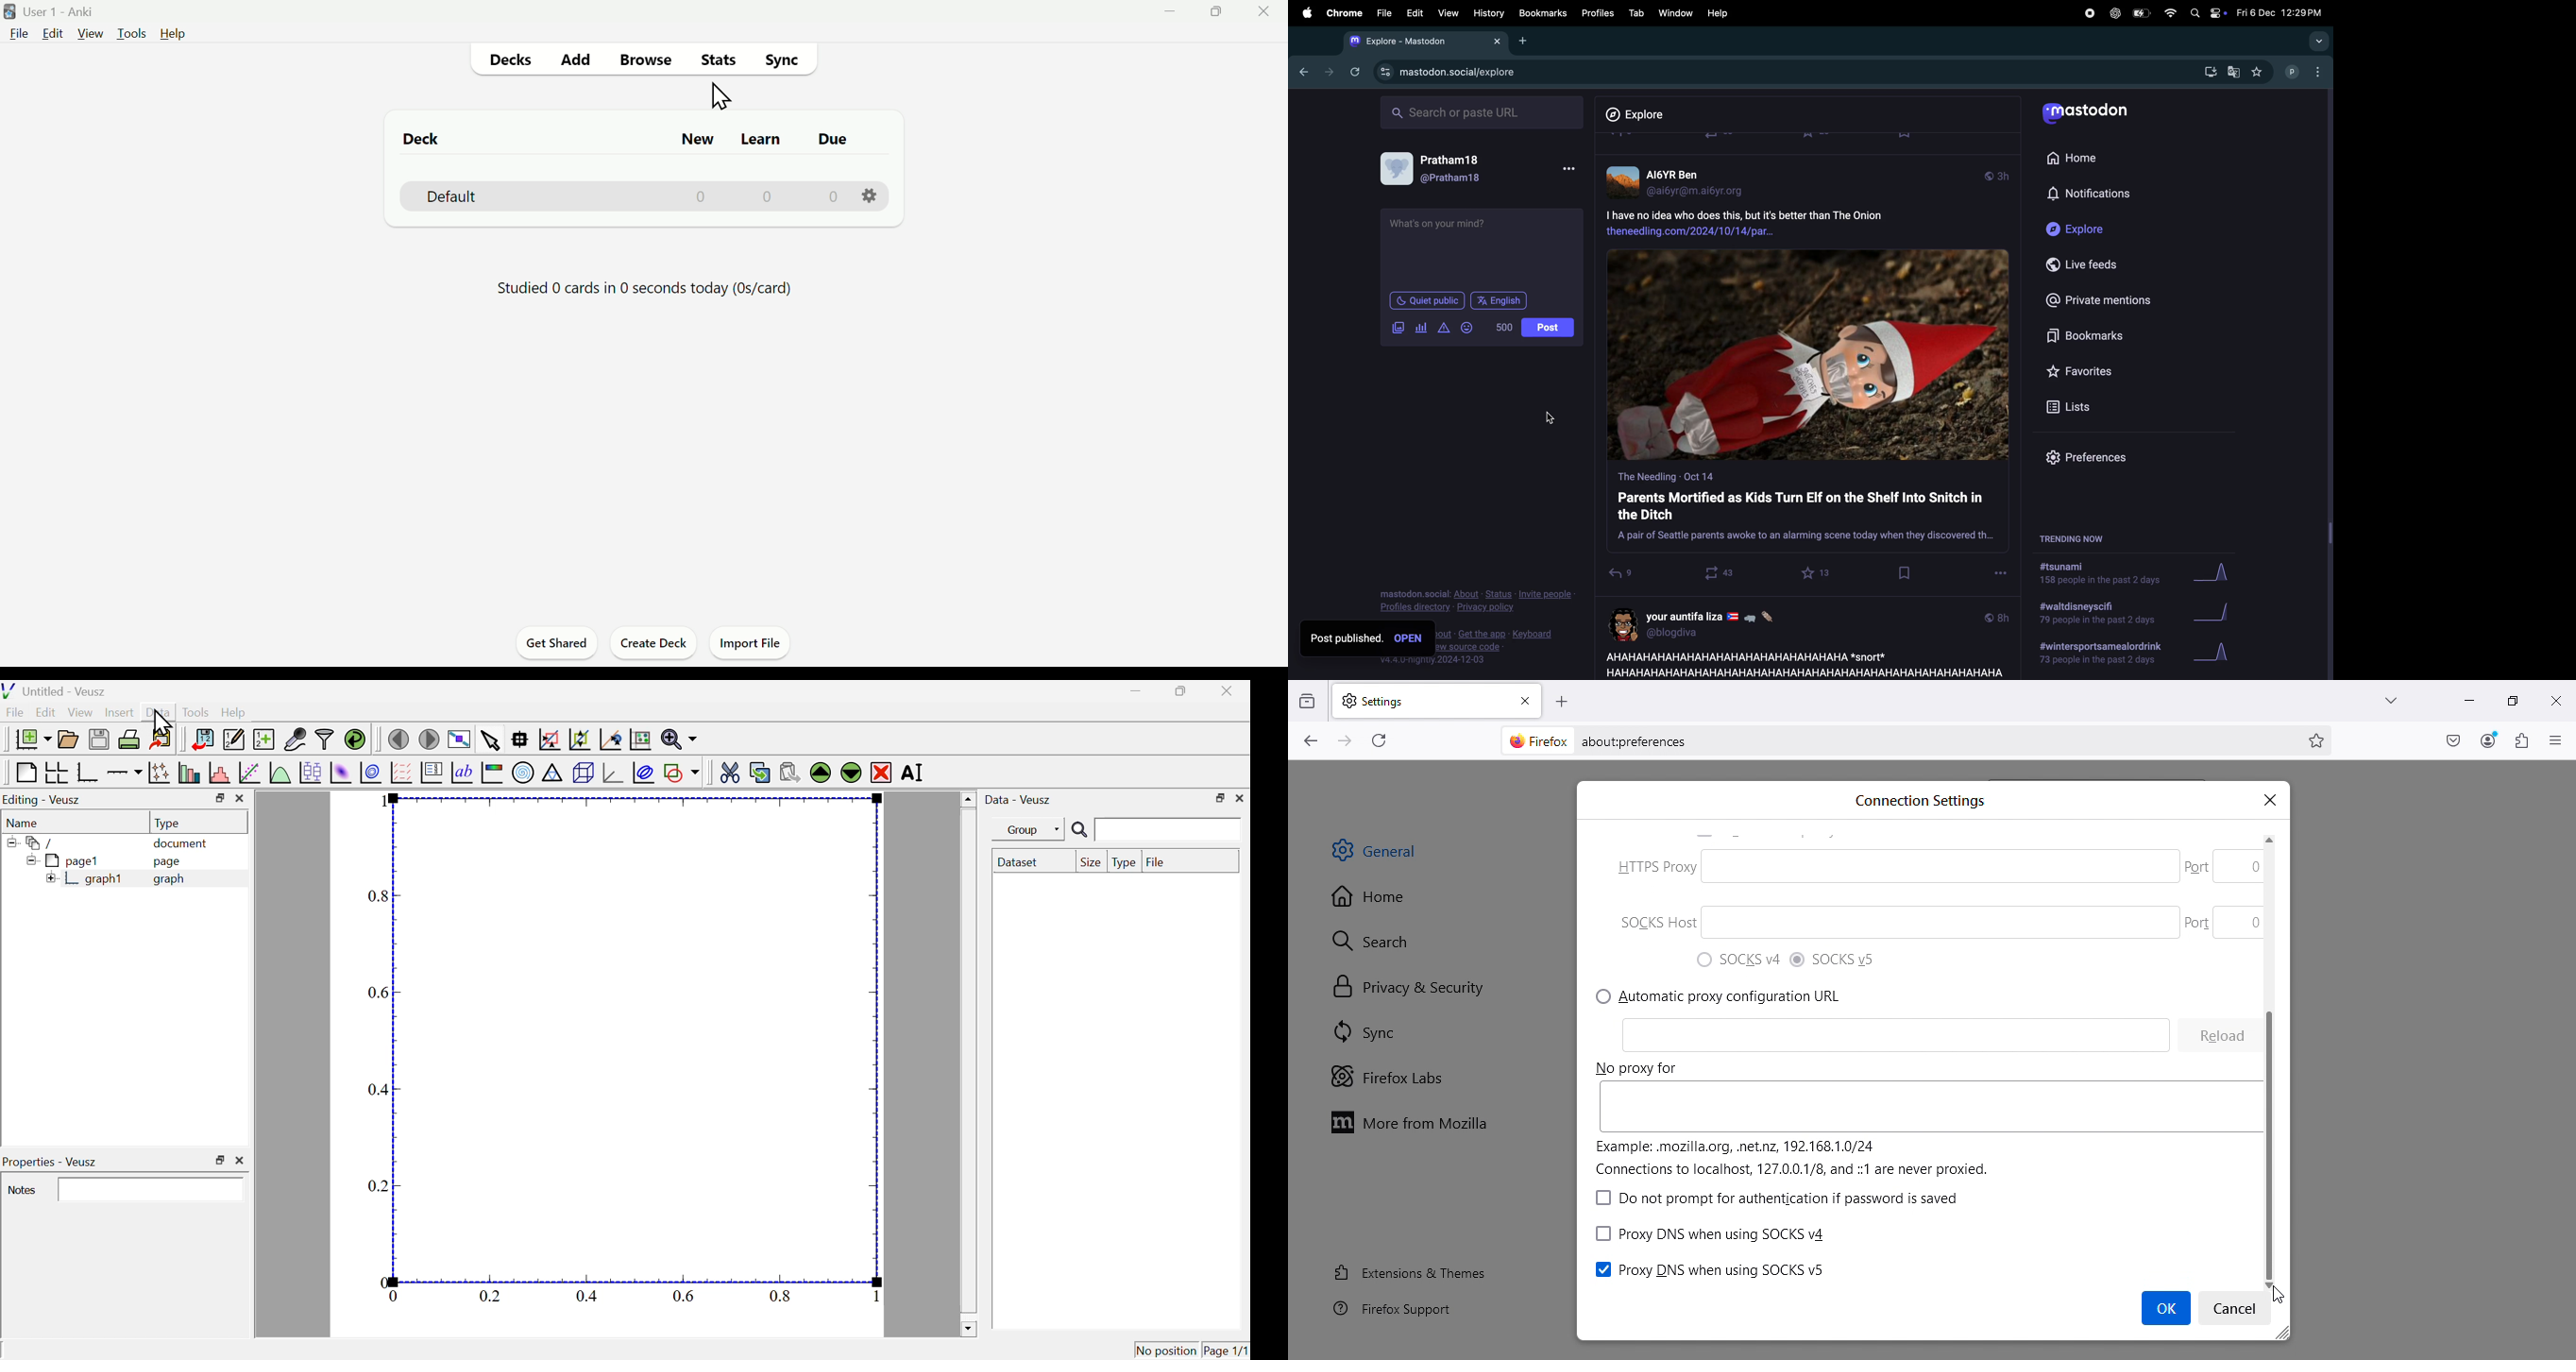 The width and height of the screenshot is (2576, 1372). I want to click on Home, so click(1369, 897).